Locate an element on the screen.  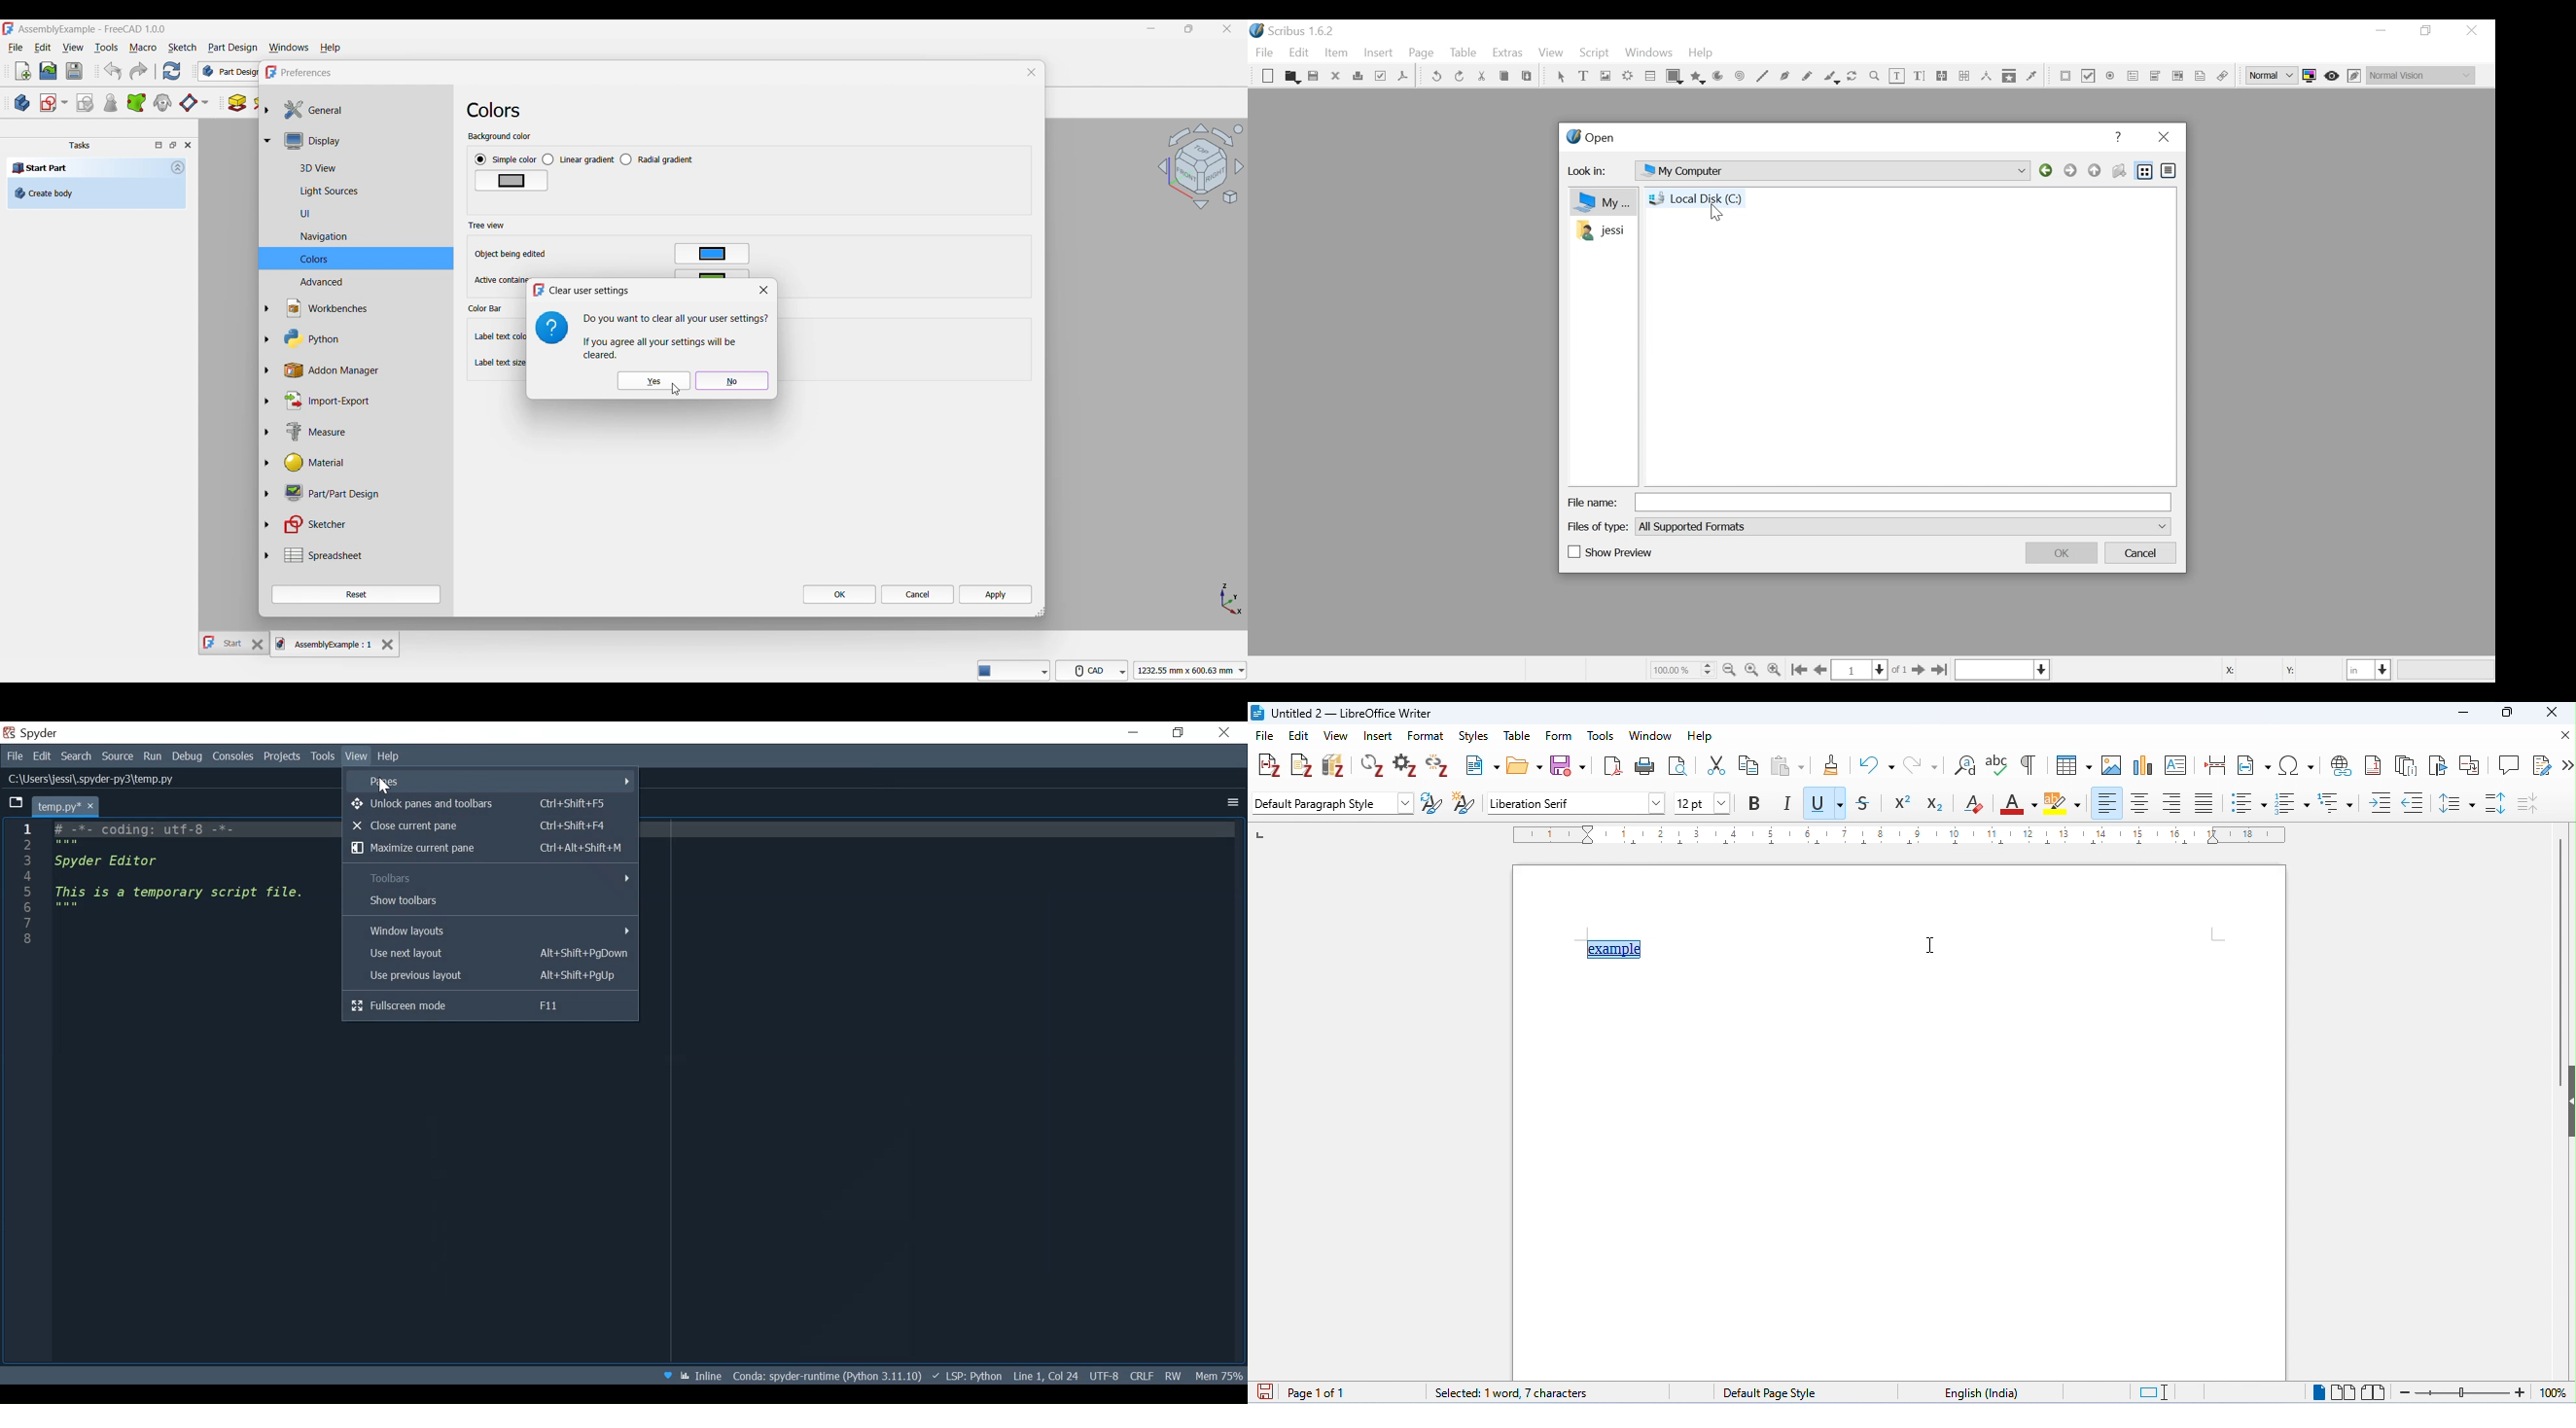
Preflight Verifier is located at coordinates (1382, 77).